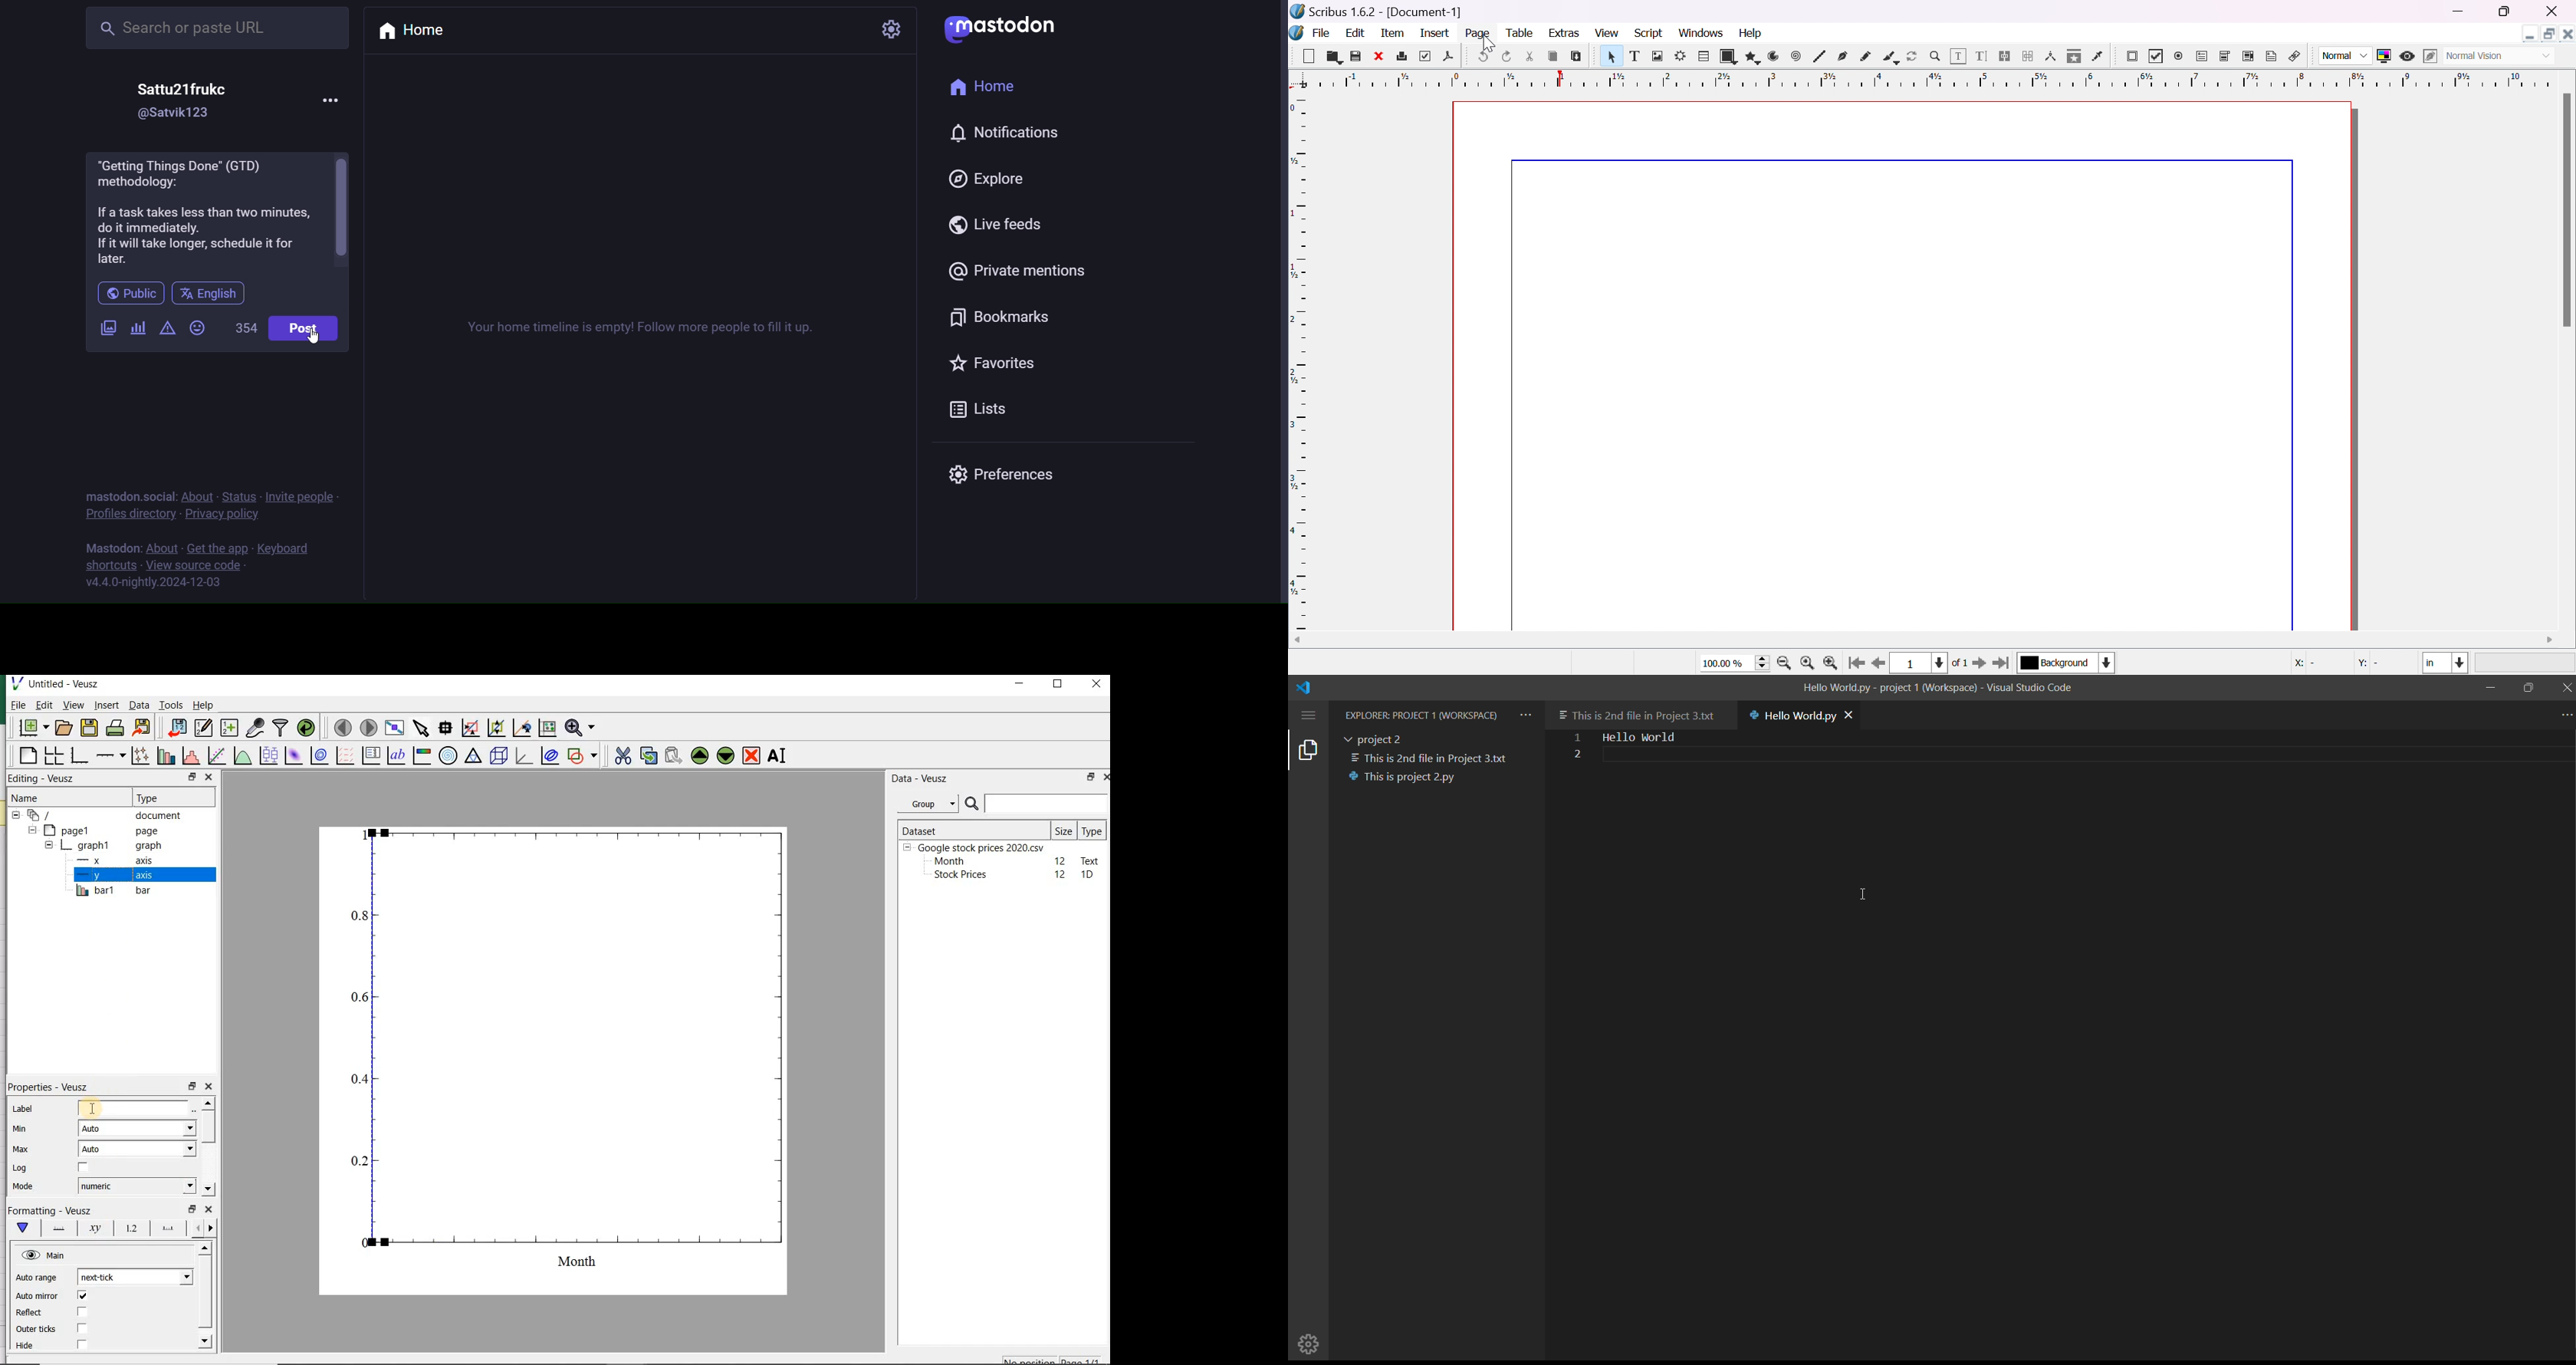 This screenshot has width=2576, height=1372. Describe the element at coordinates (2107, 662) in the screenshot. I see `select current layer` at that location.